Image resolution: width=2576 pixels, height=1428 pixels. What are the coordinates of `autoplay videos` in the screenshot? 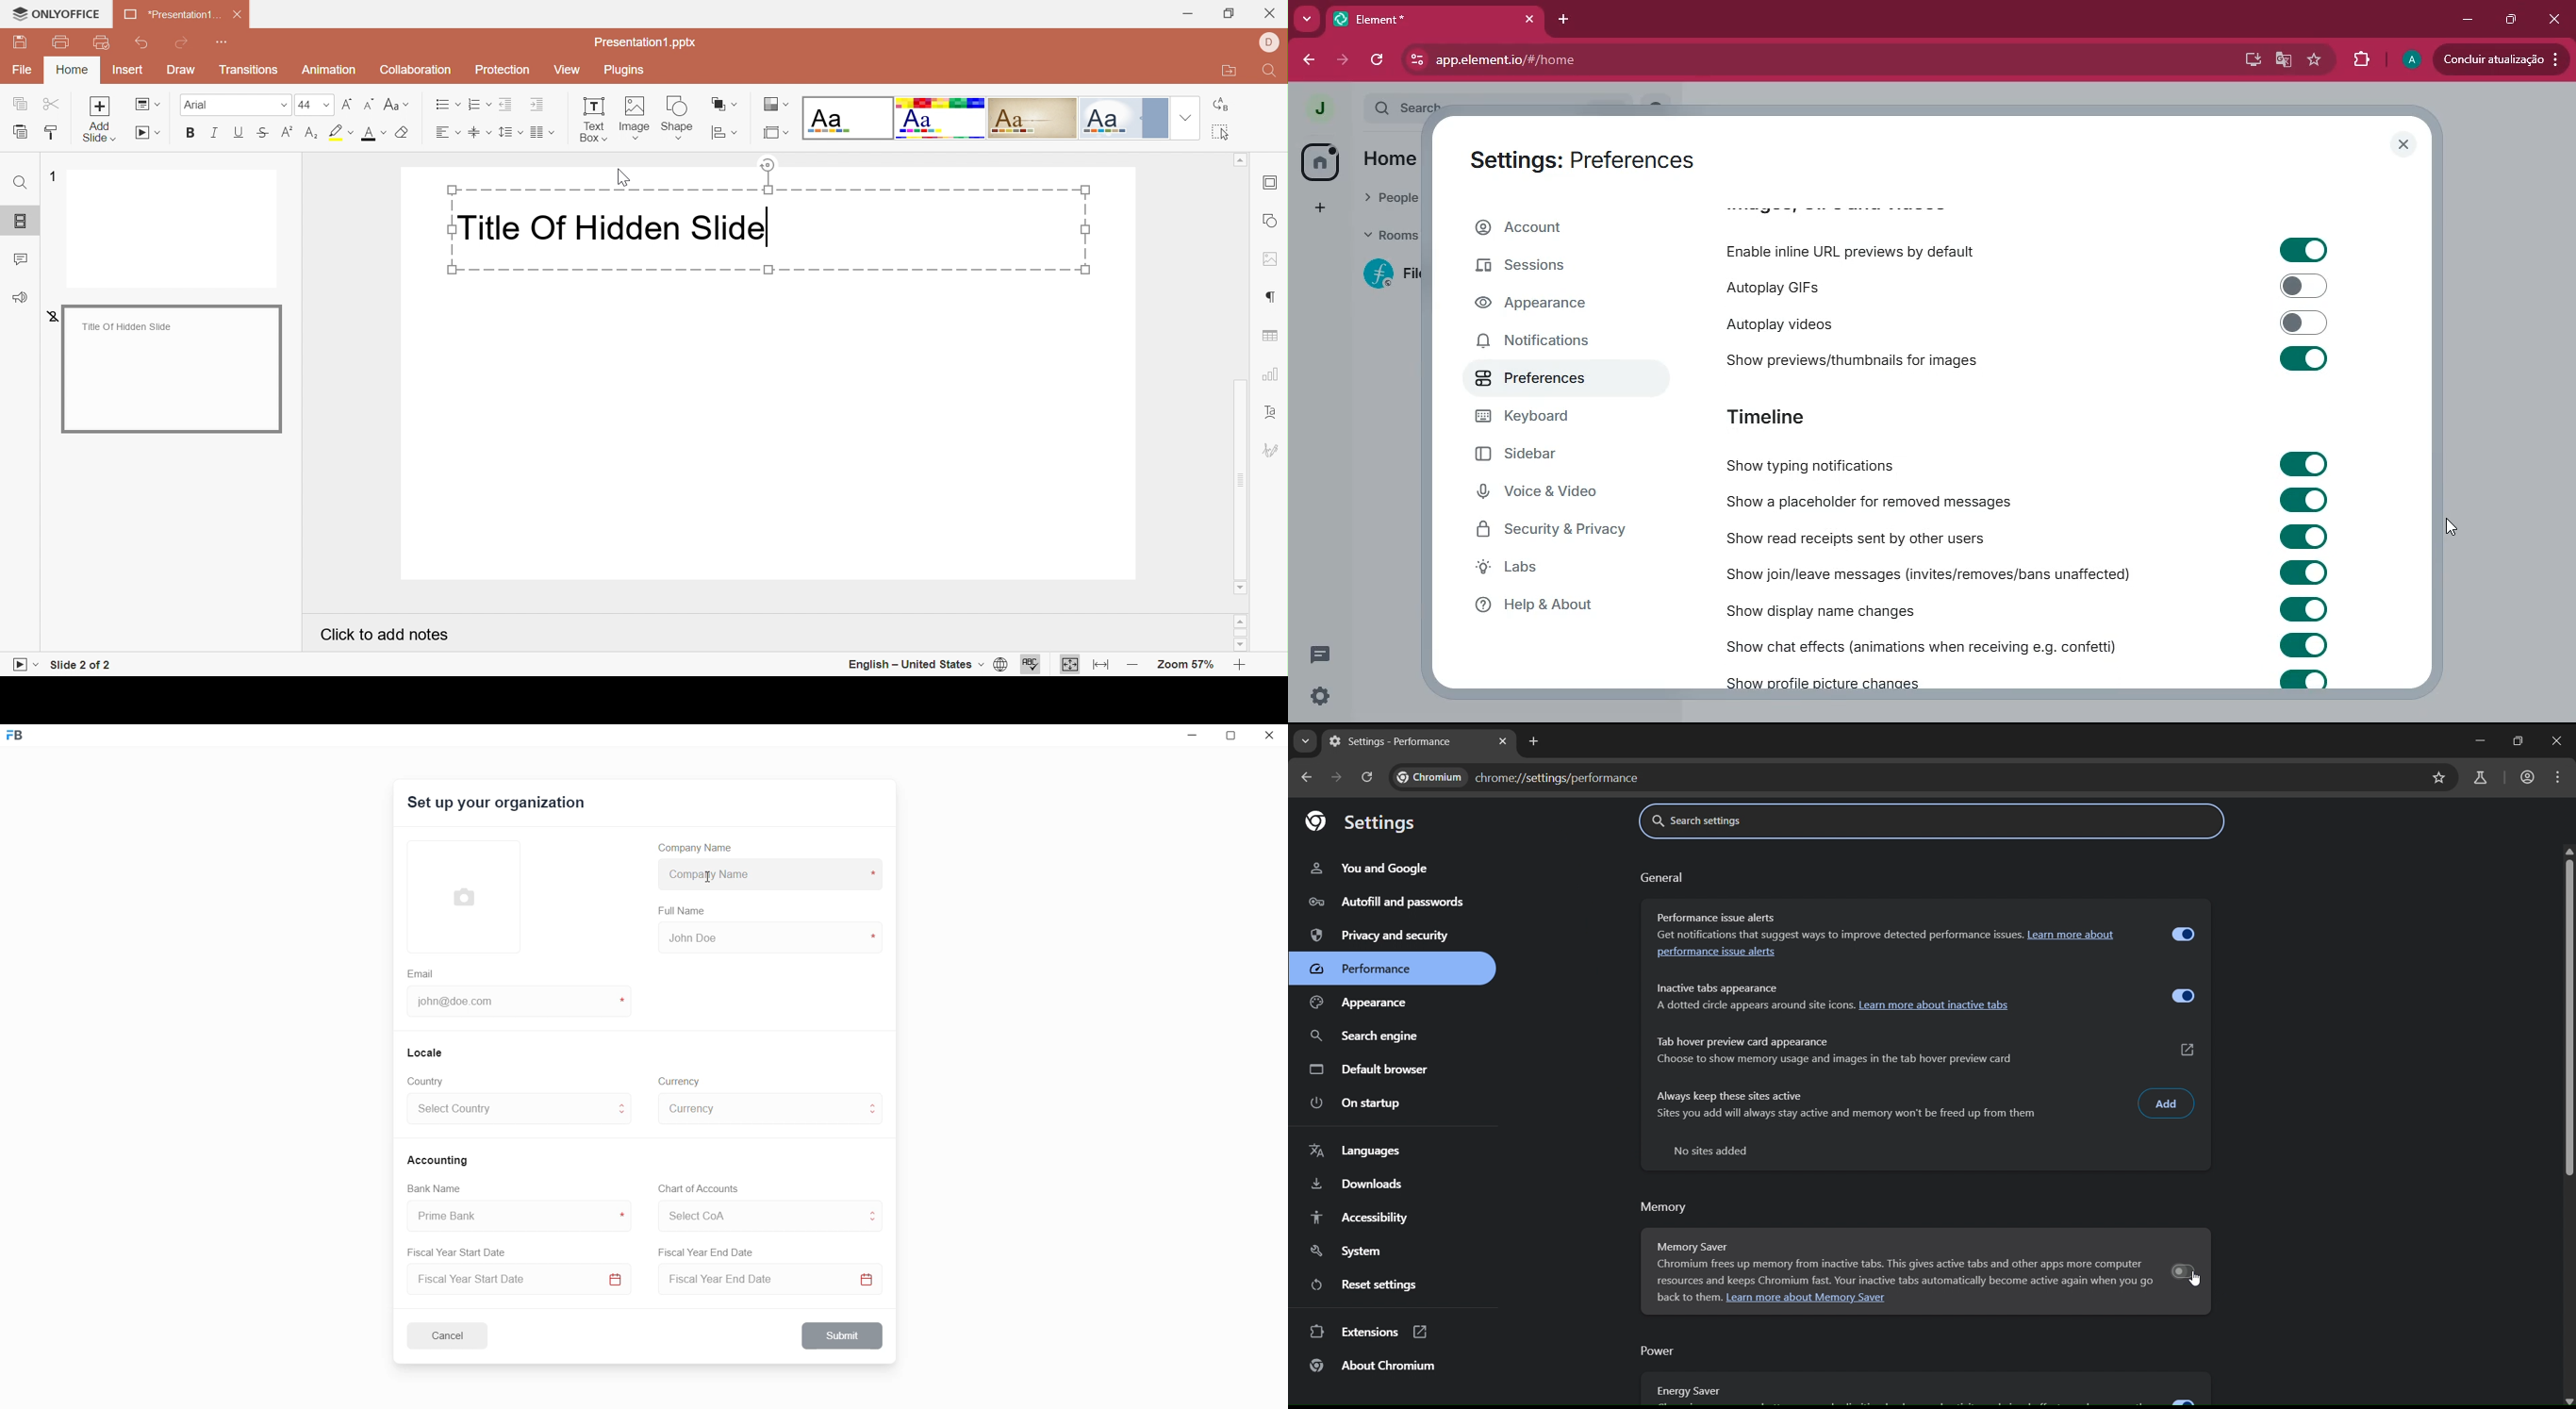 It's located at (1813, 324).